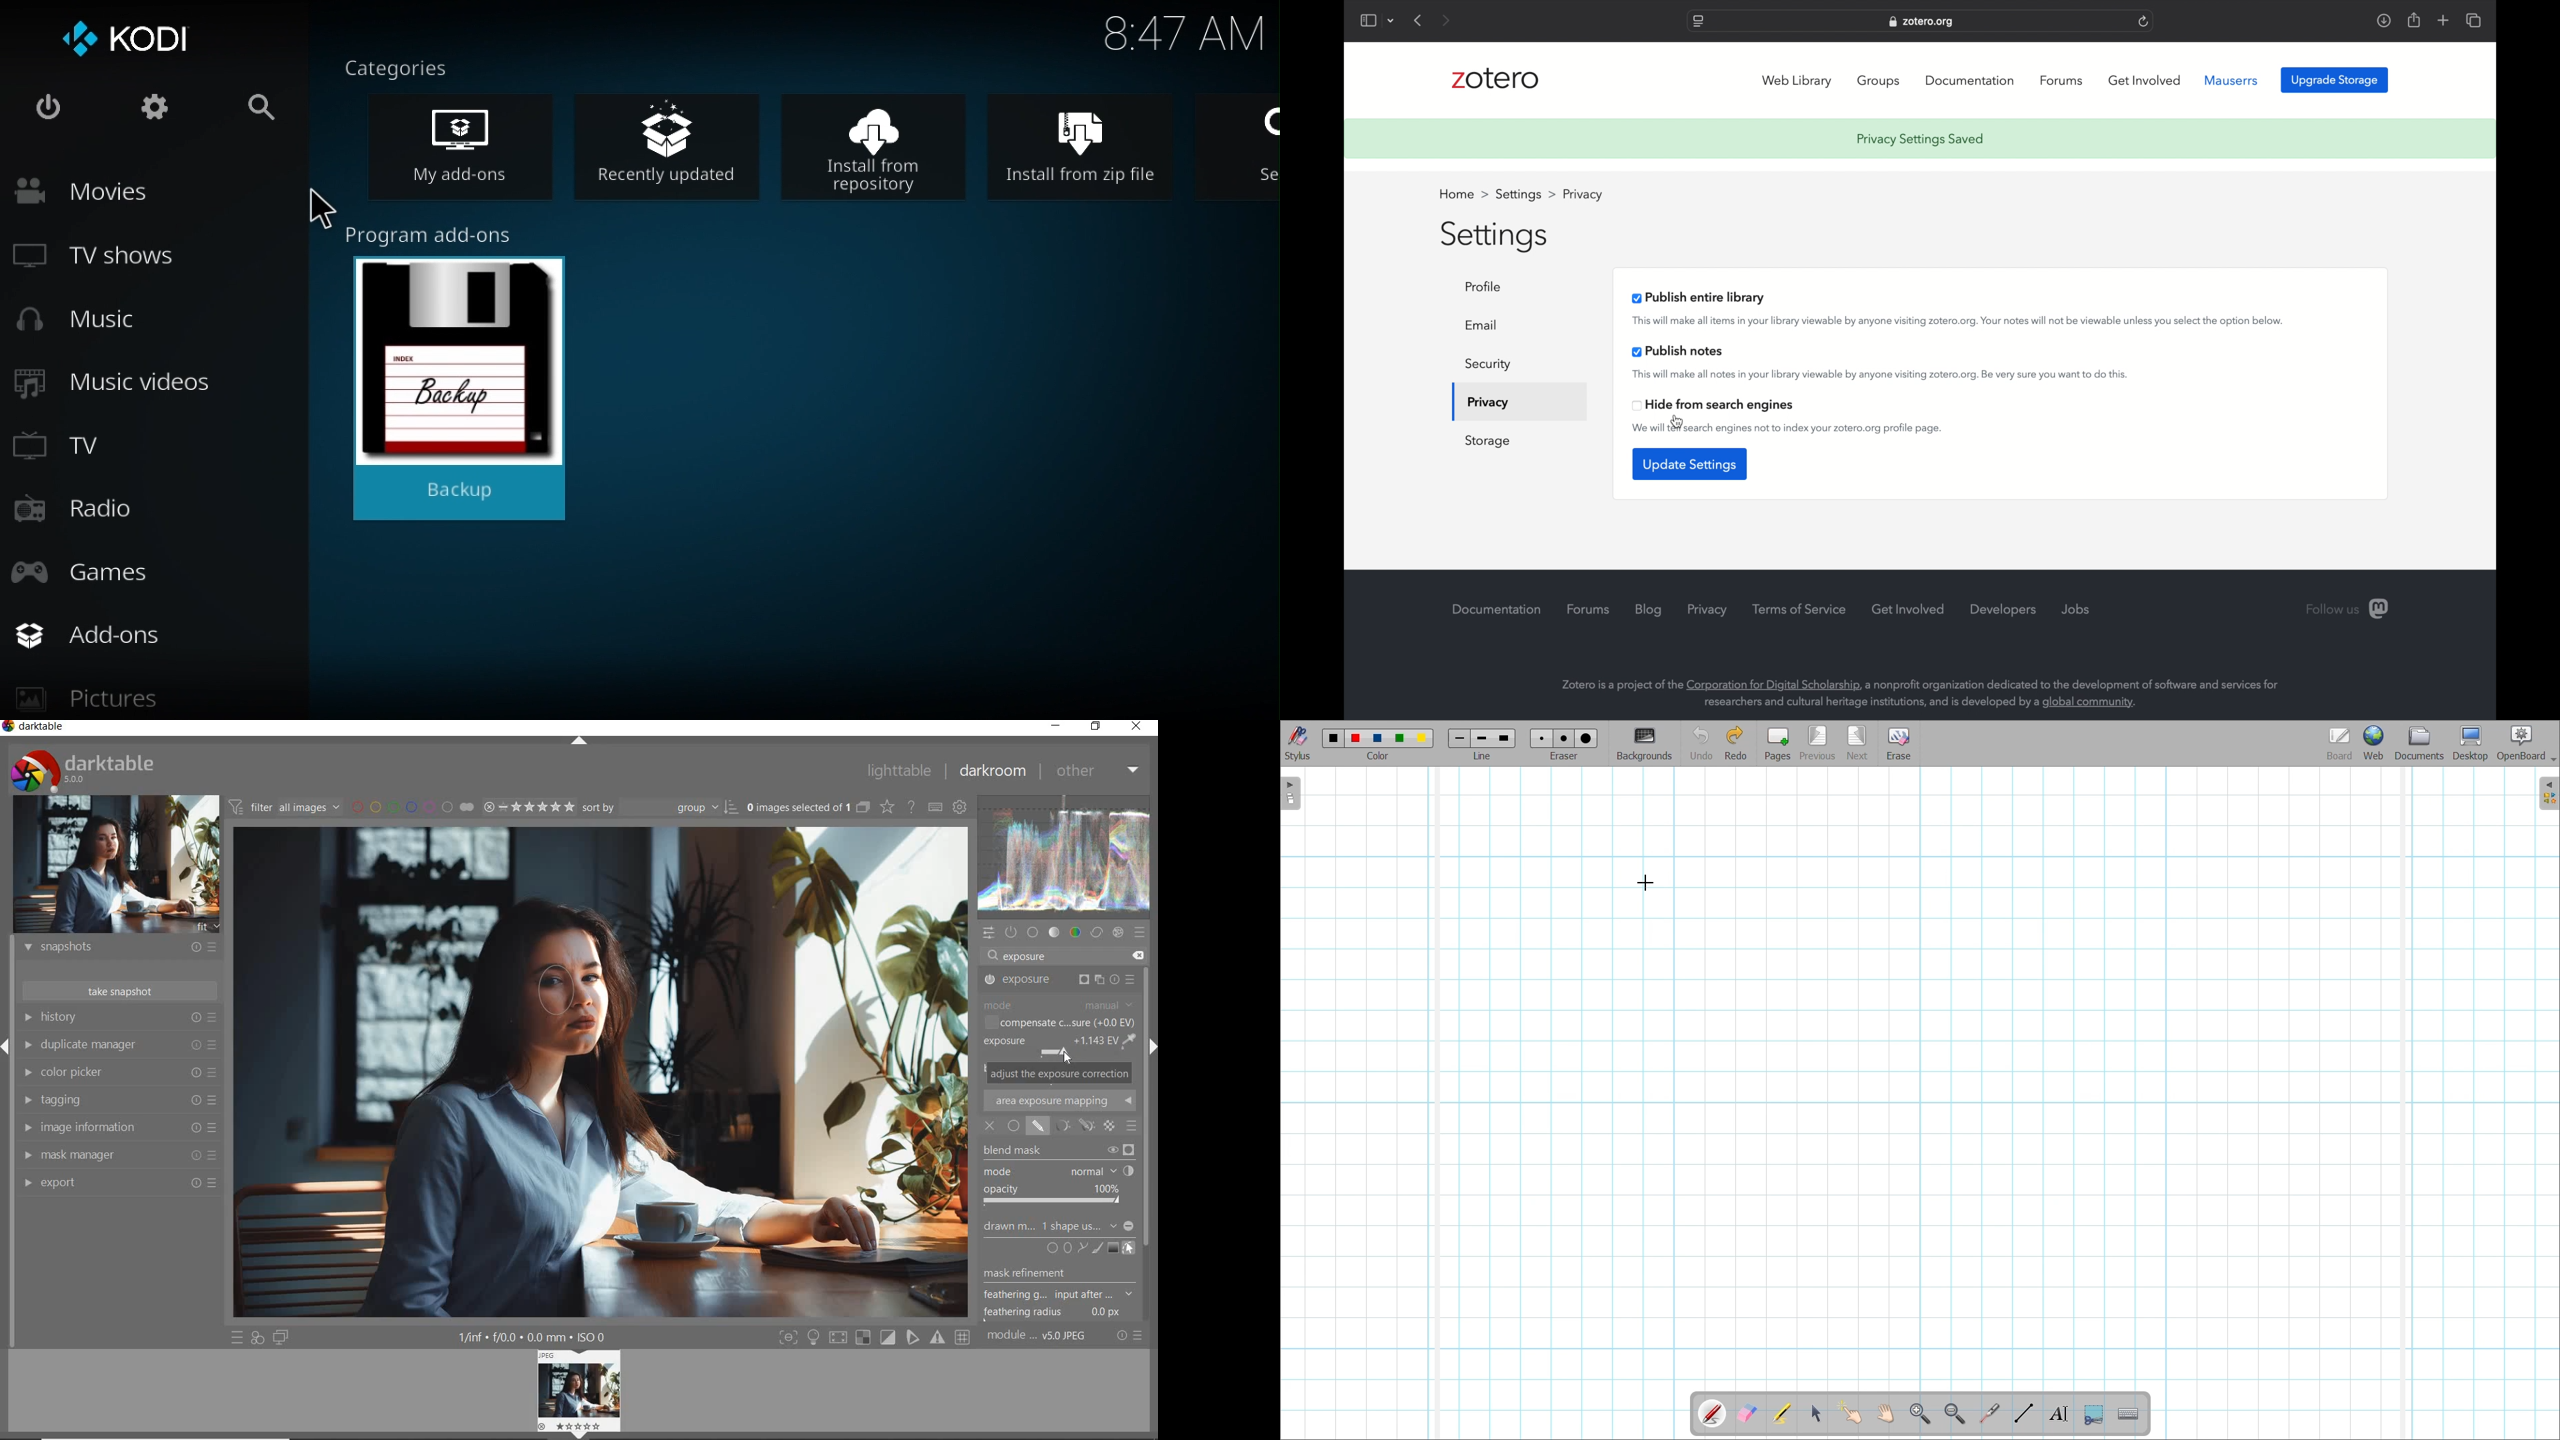 This screenshot has height=1456, width=2576. I want to click on this will make all items in your library viewable, so click(1957, 321).